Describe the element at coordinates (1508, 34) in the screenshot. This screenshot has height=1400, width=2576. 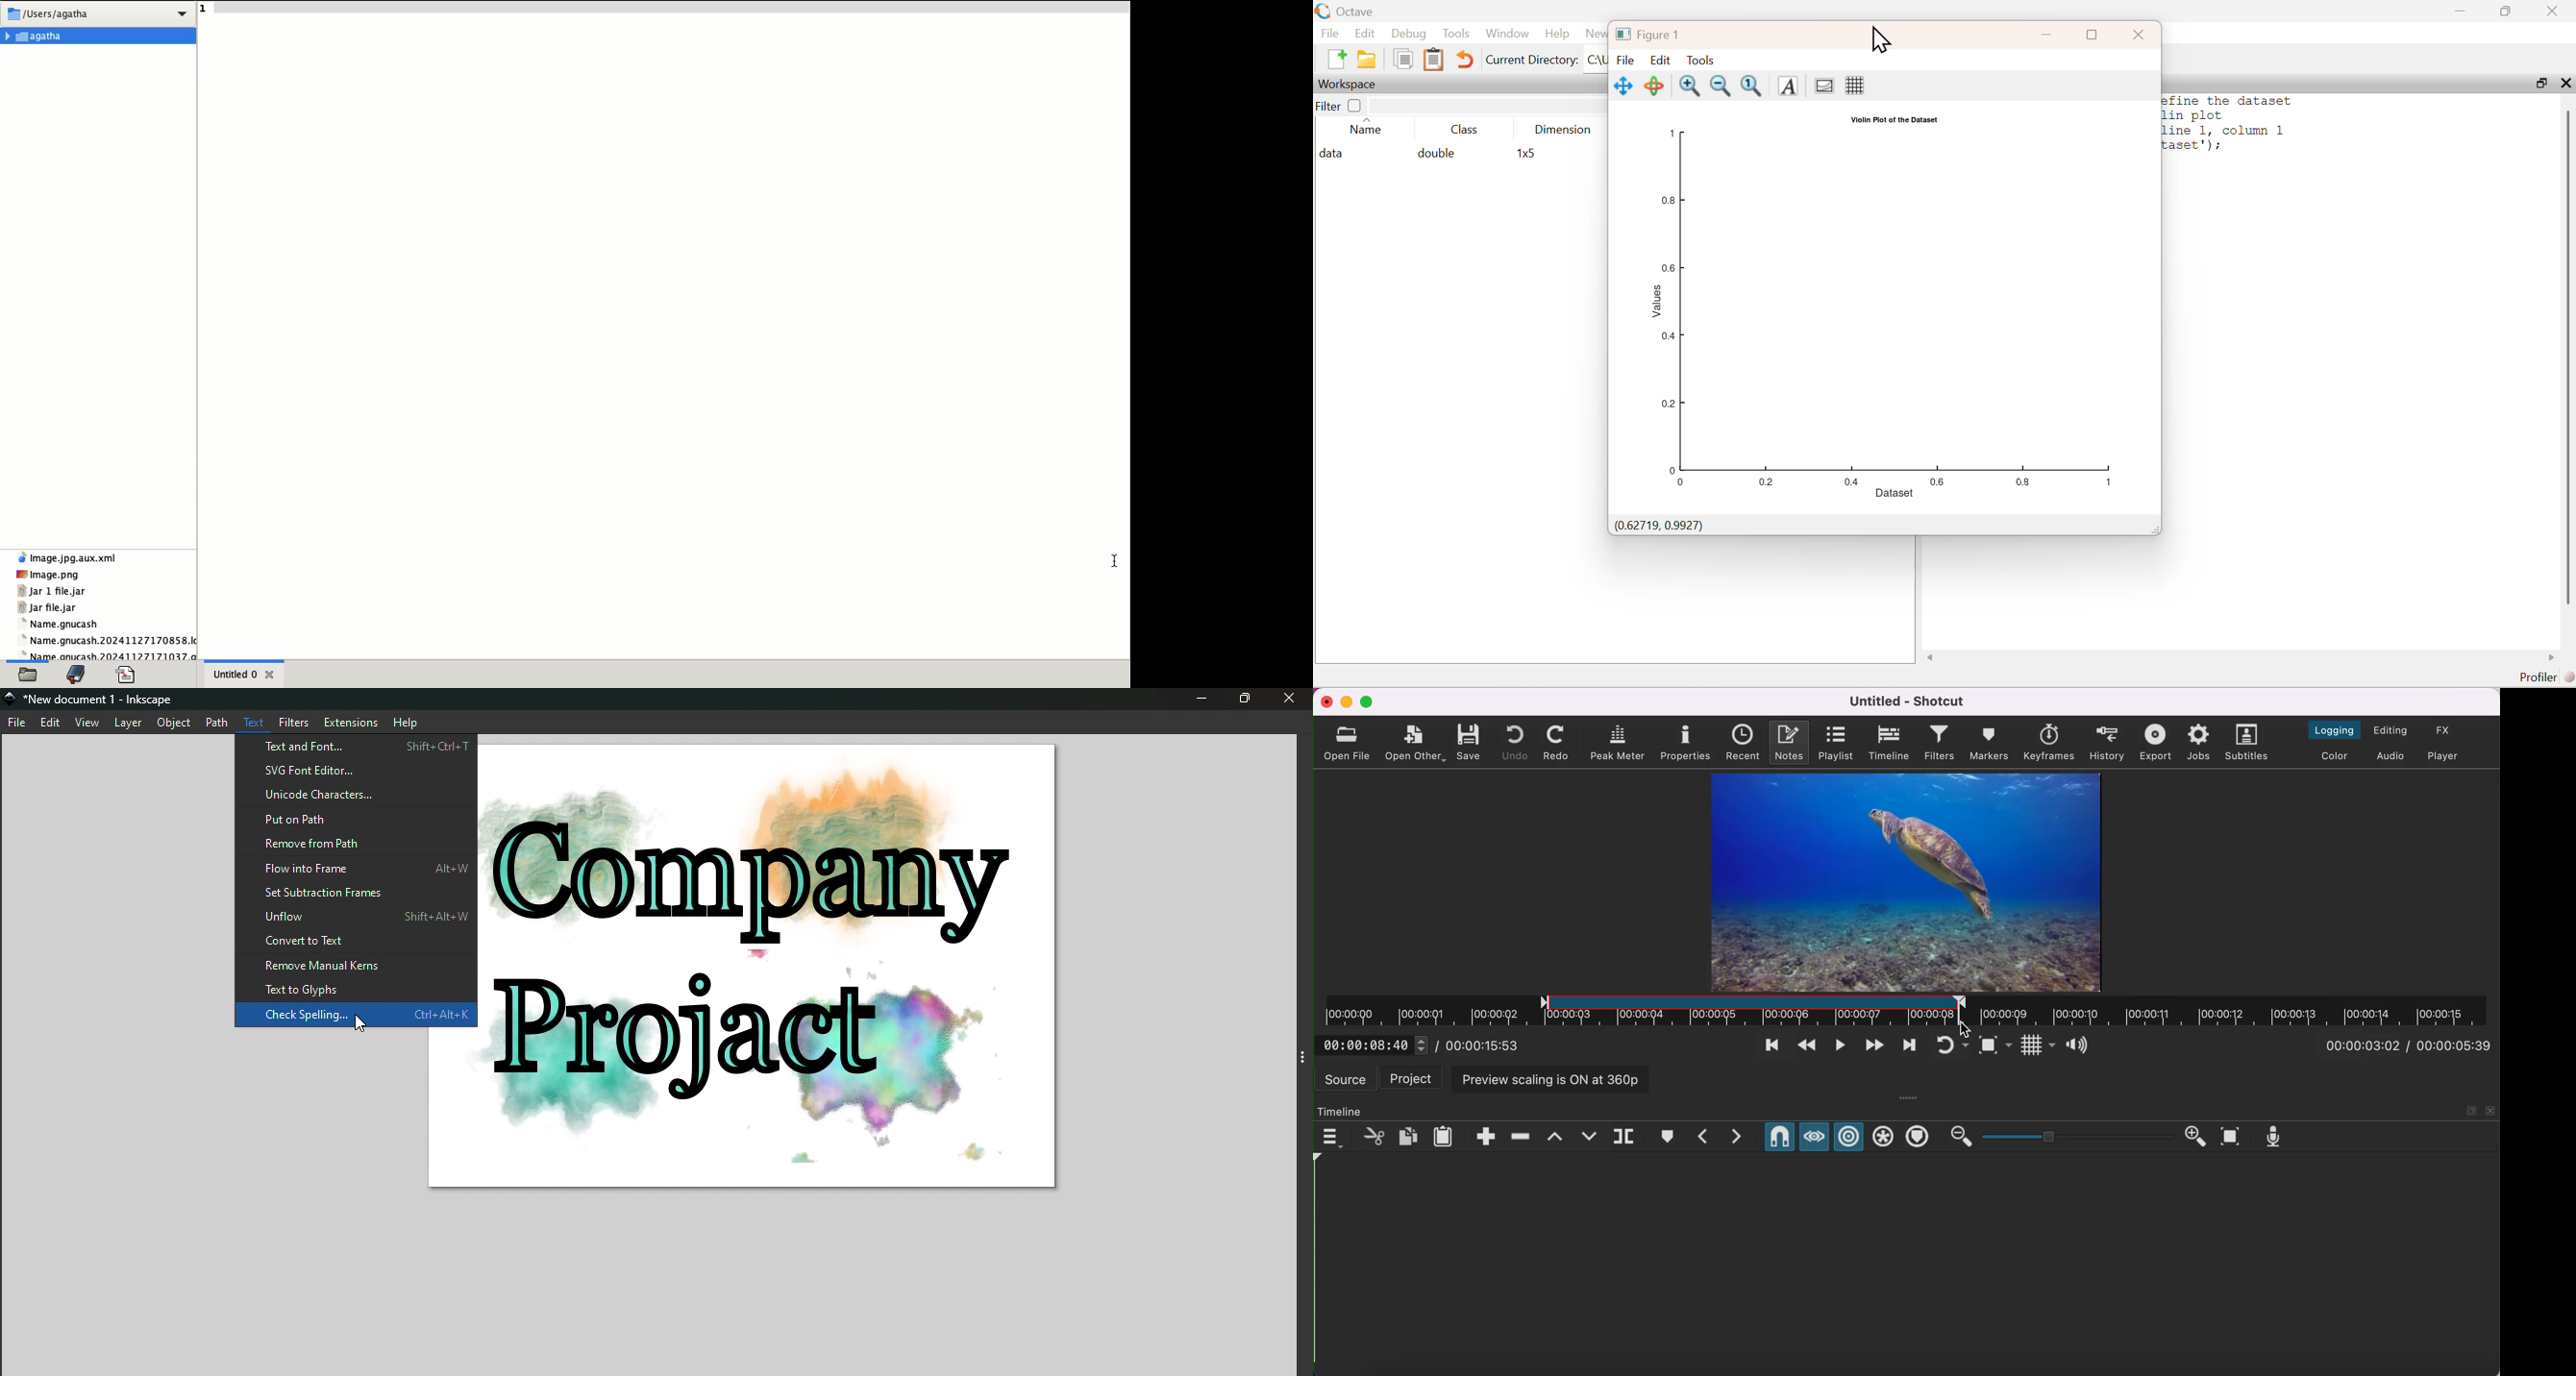
I see `window` at that location.